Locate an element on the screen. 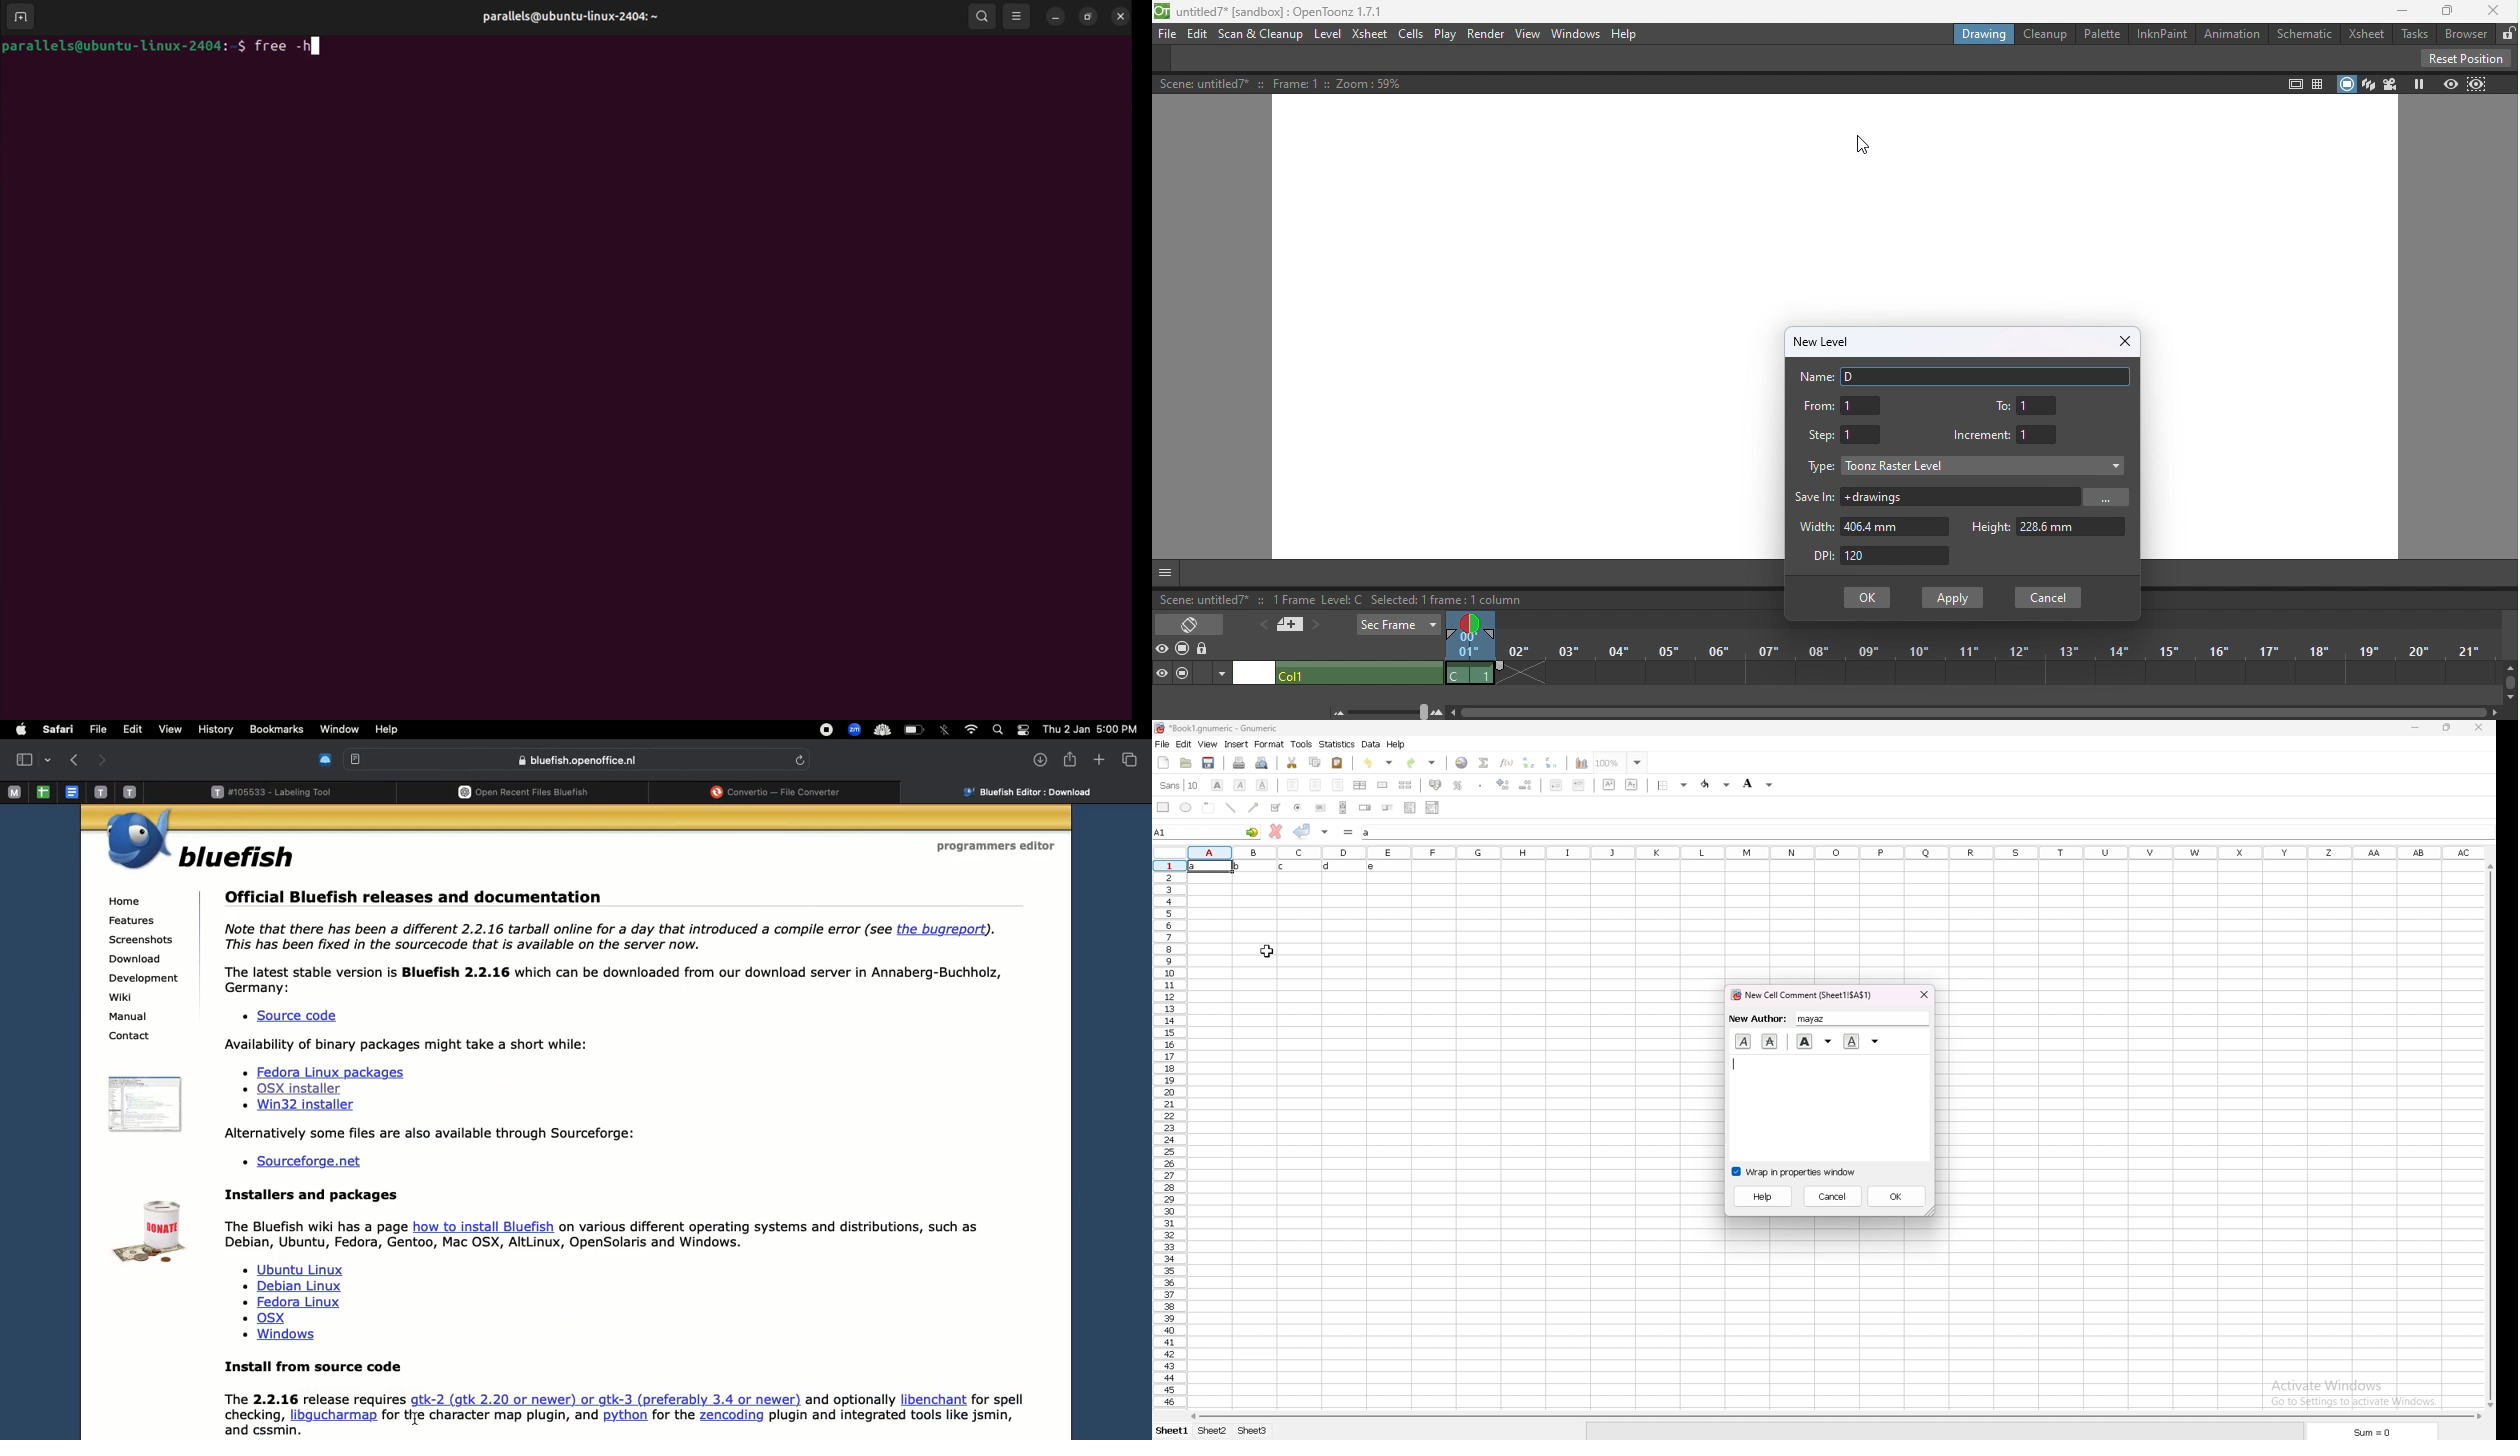 This screenshot has width=2520, height=1456. parallels@ubuntu-linux-2404:~ is located at coordinates (569, 16).